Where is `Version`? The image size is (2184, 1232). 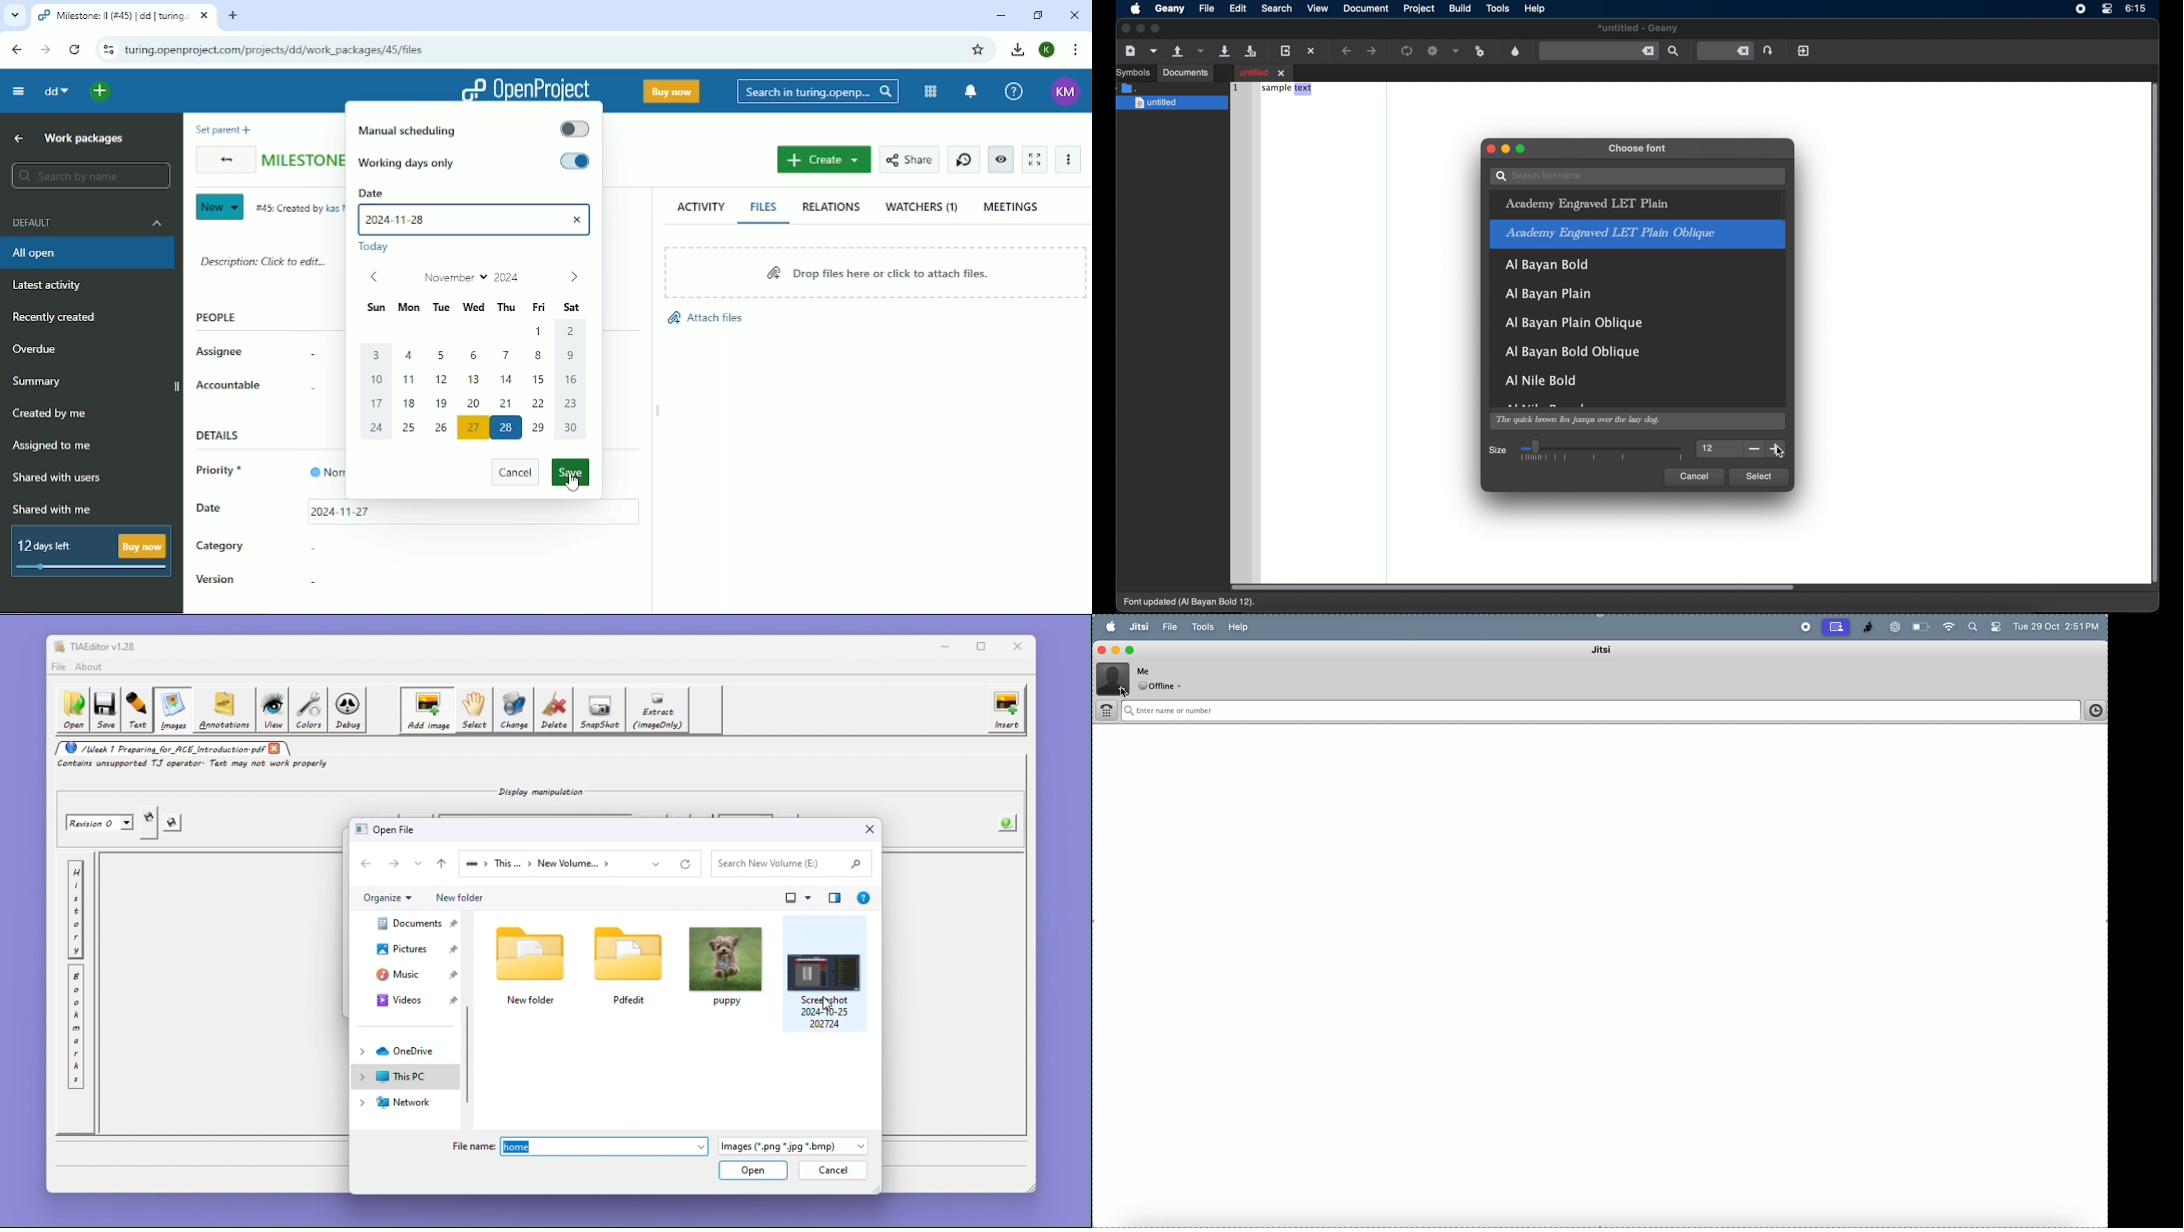 Version is located at coordinates (217, 581).